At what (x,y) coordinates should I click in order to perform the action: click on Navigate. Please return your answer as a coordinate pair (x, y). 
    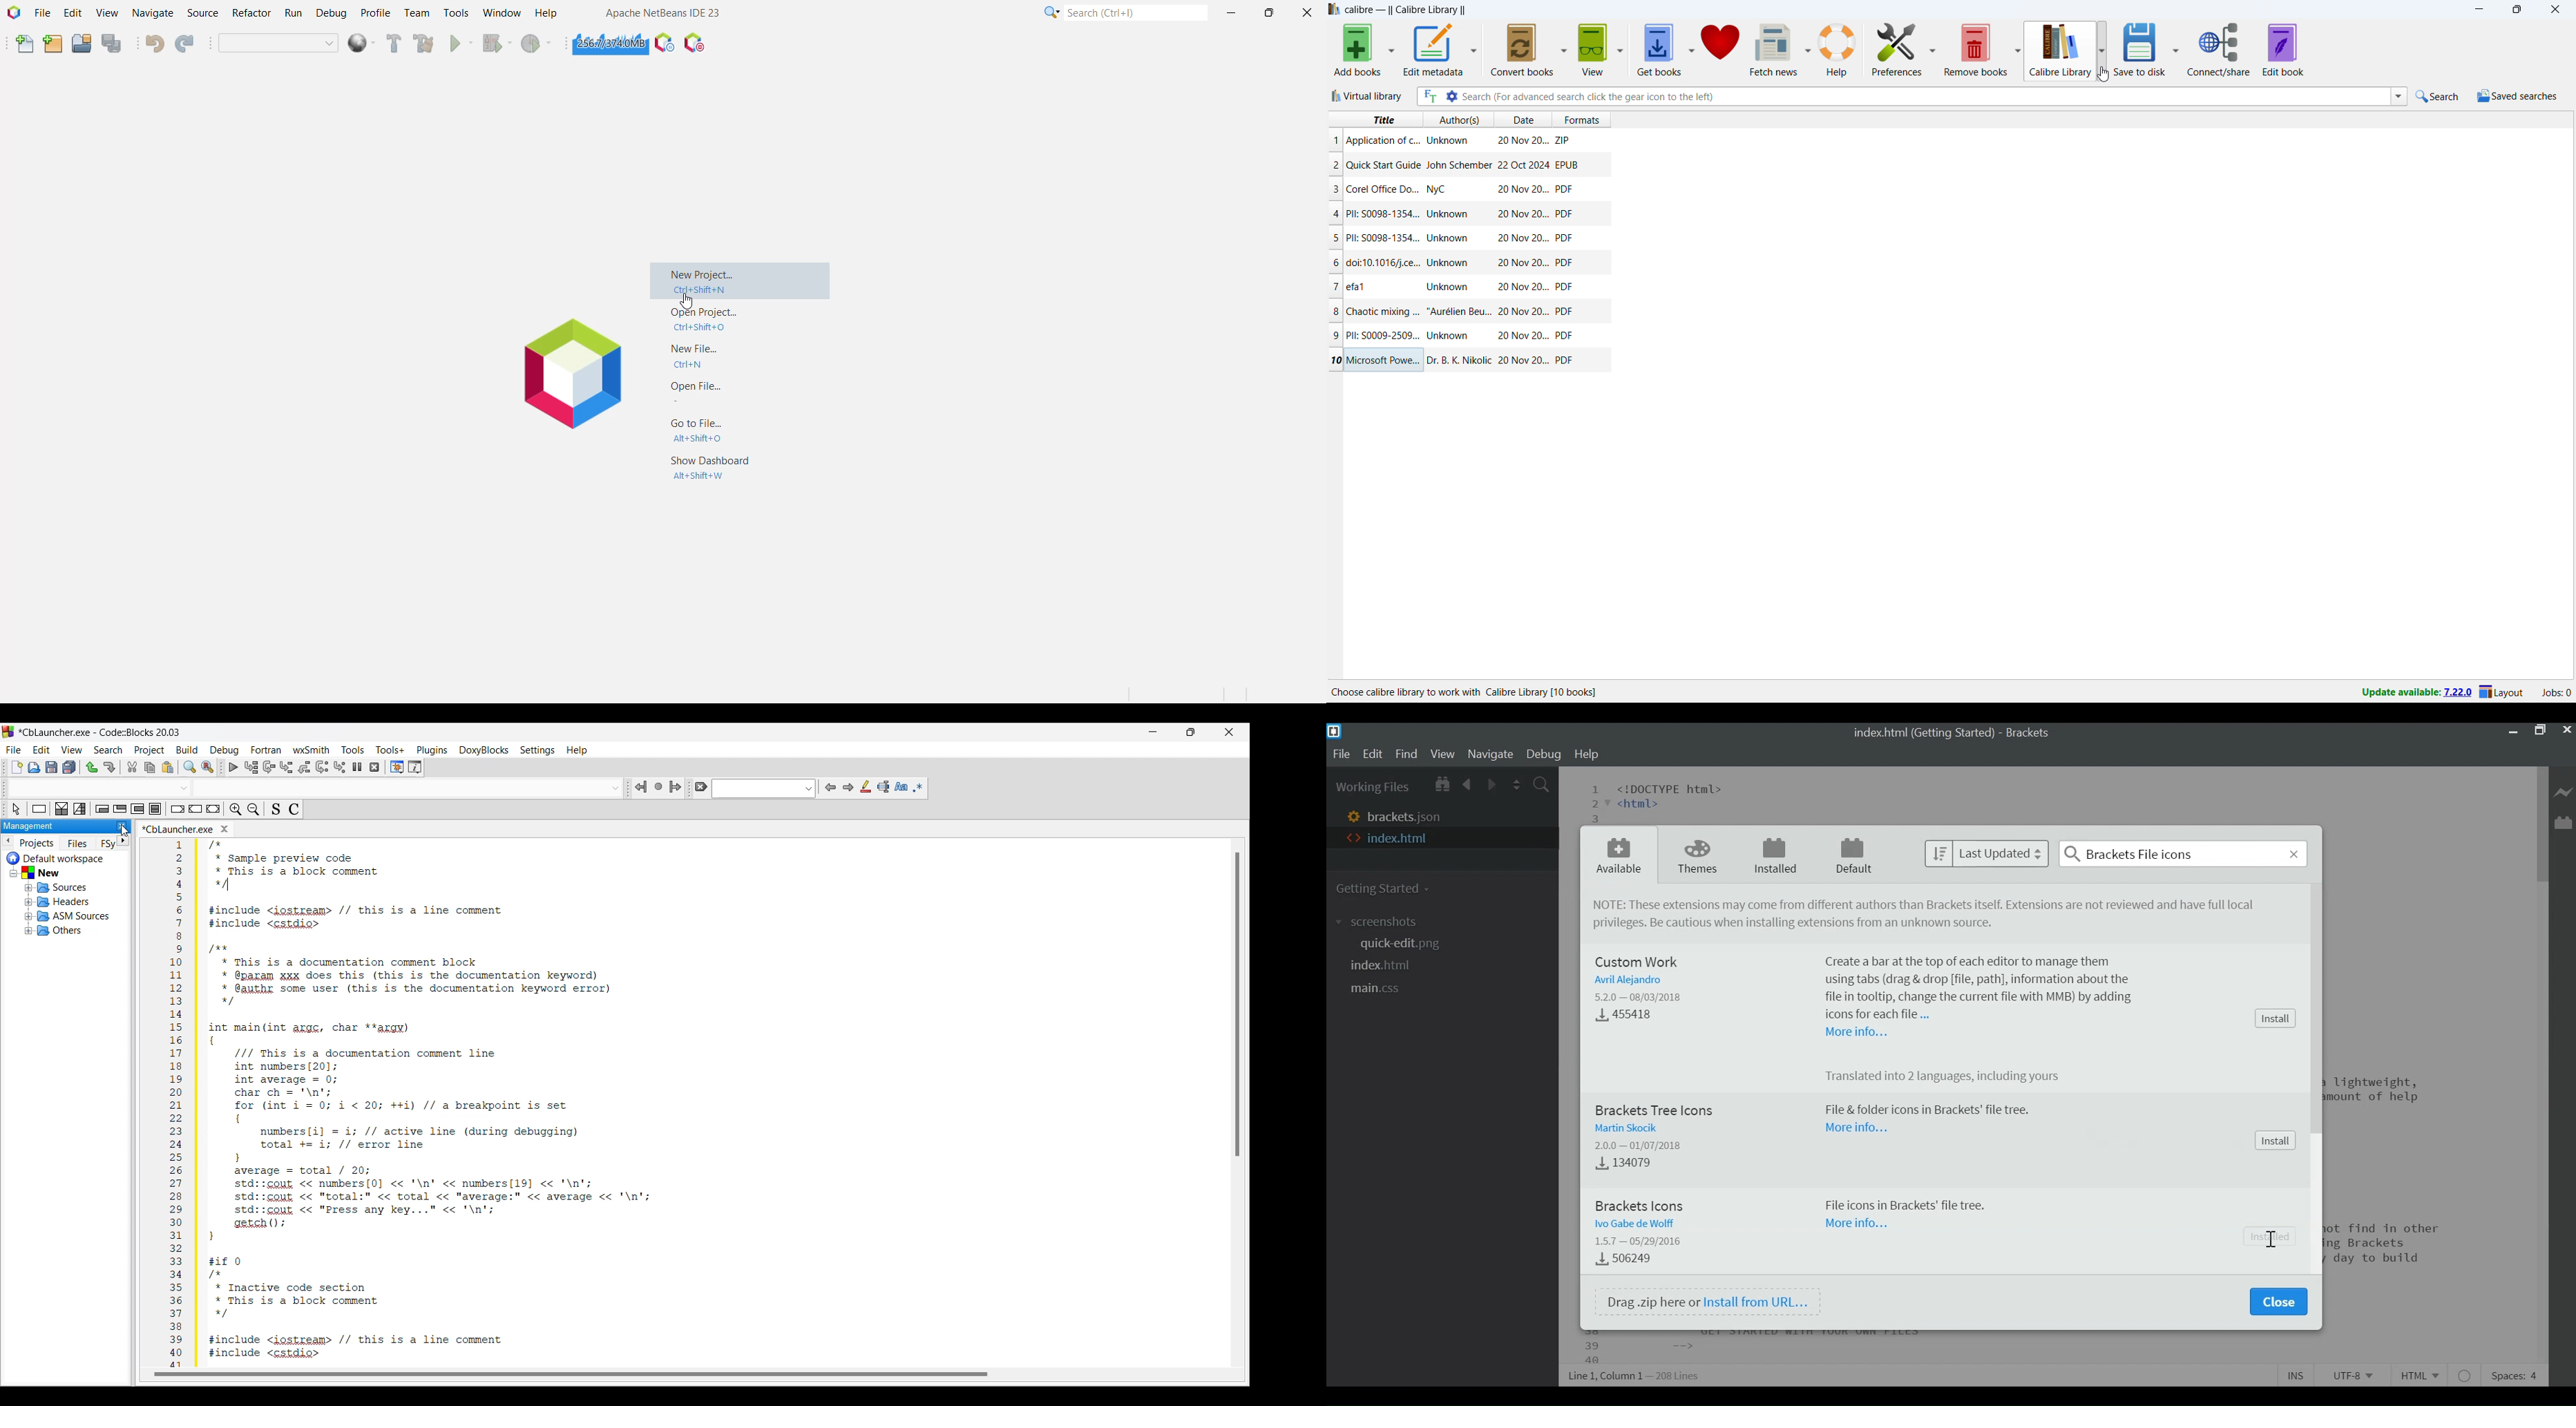
    Looking at the image, I should click on (1492, 755).